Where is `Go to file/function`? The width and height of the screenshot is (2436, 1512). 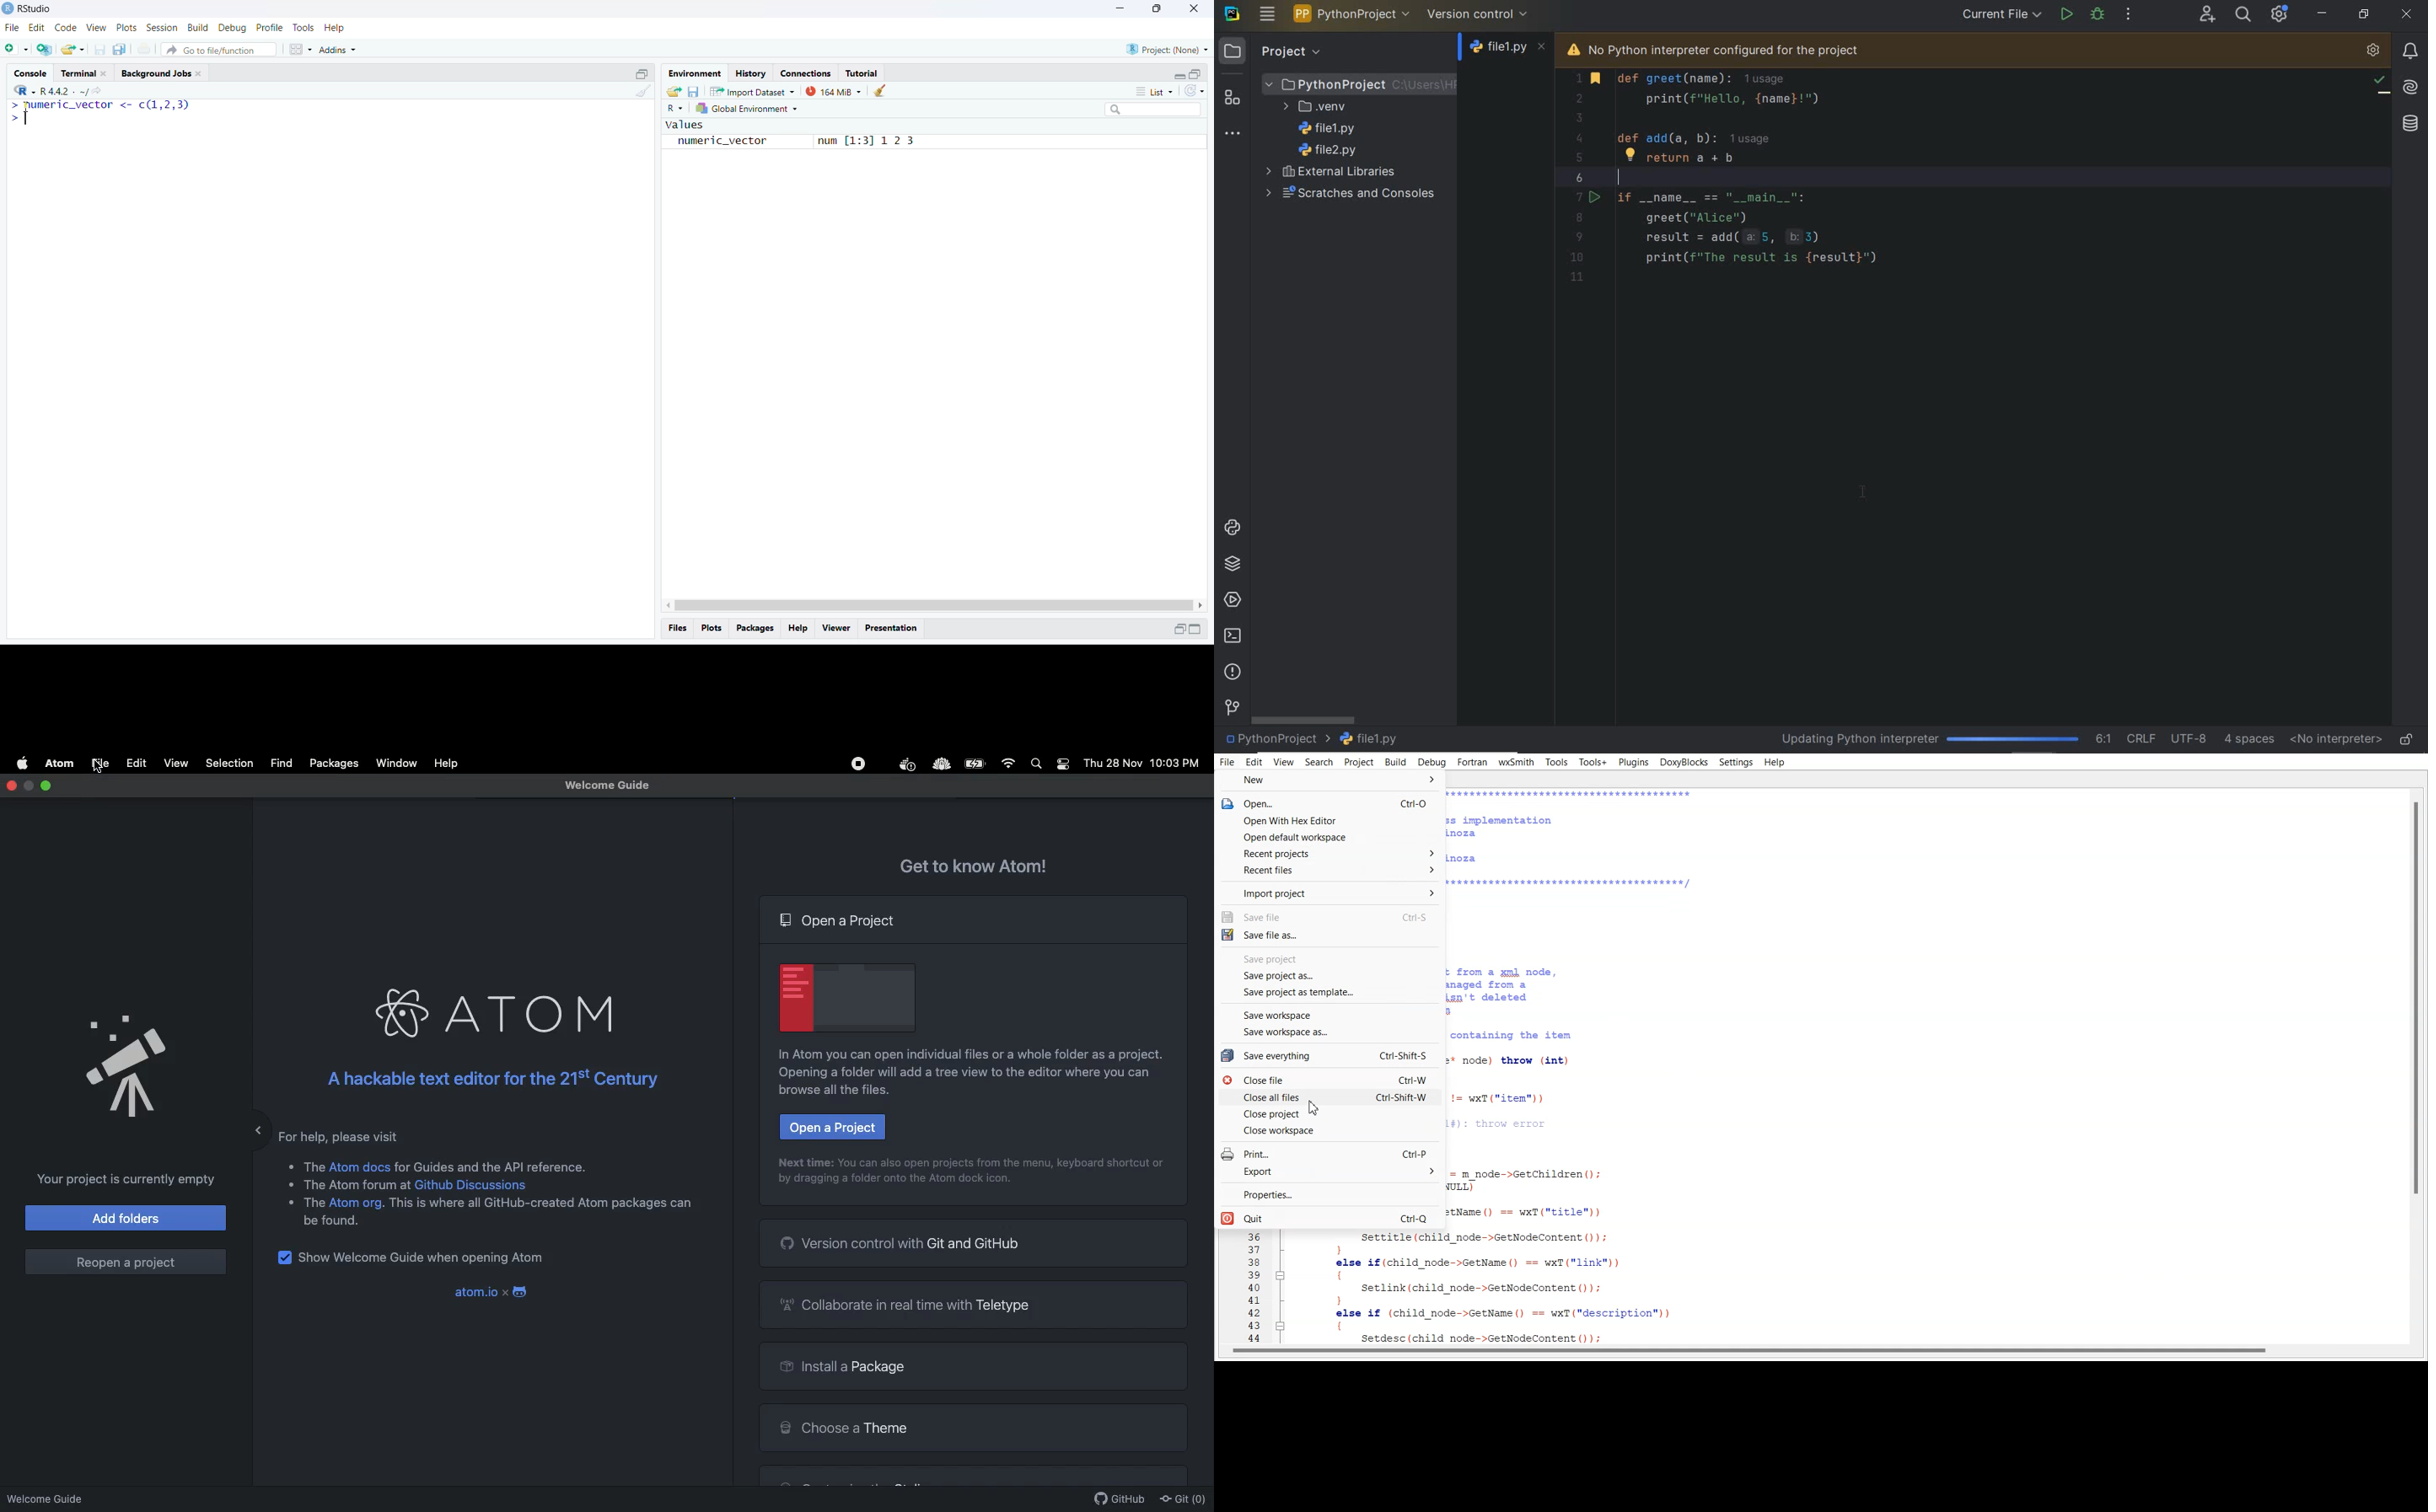 Go to file/function is located at coordinates (218, 50).